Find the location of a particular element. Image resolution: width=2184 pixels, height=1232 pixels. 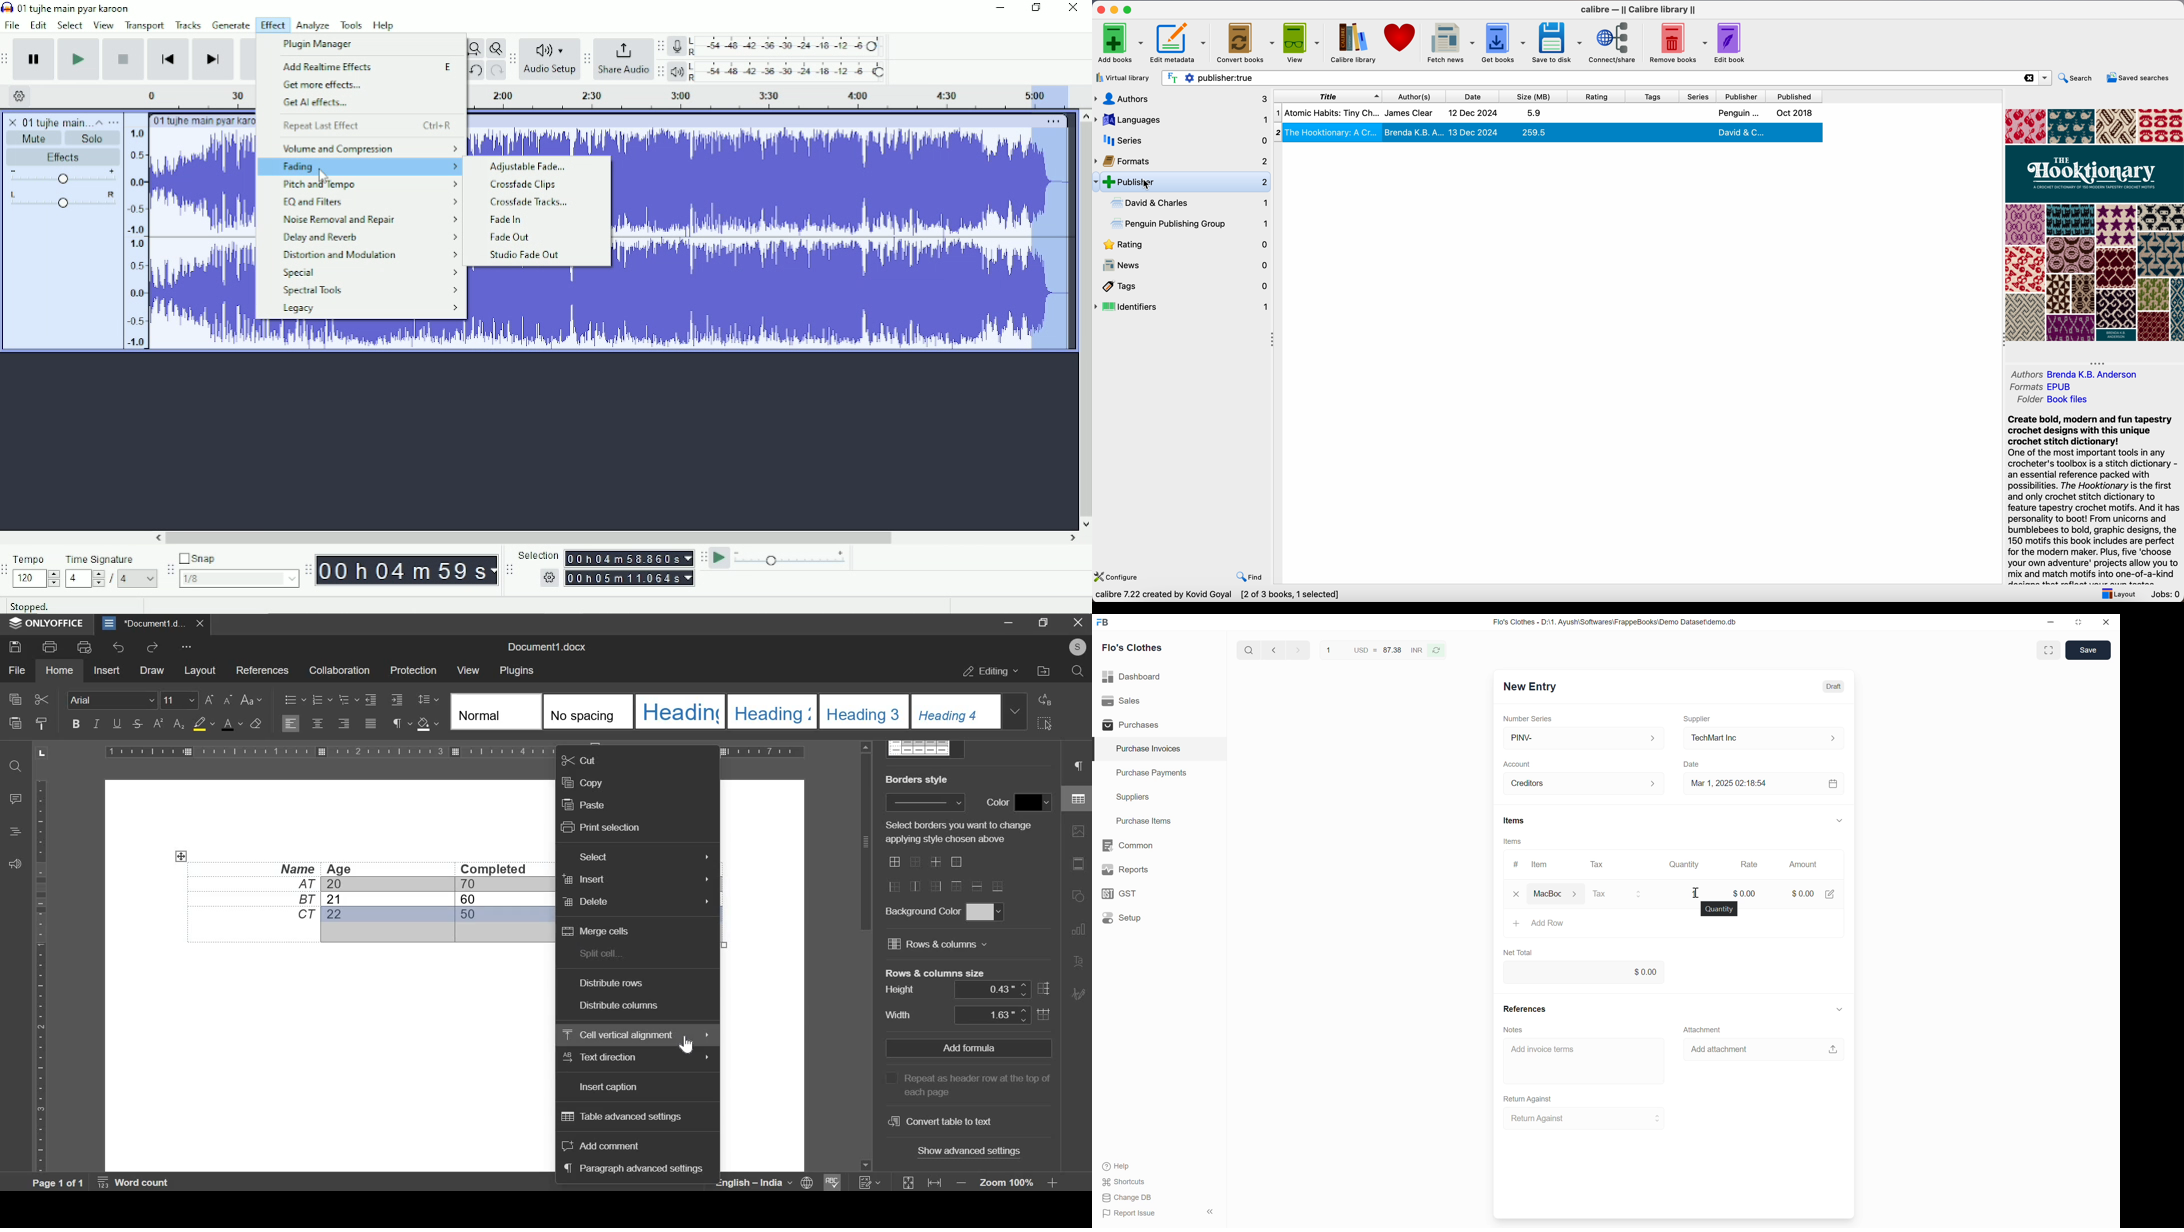

next is located at coordinates (1299, 650).